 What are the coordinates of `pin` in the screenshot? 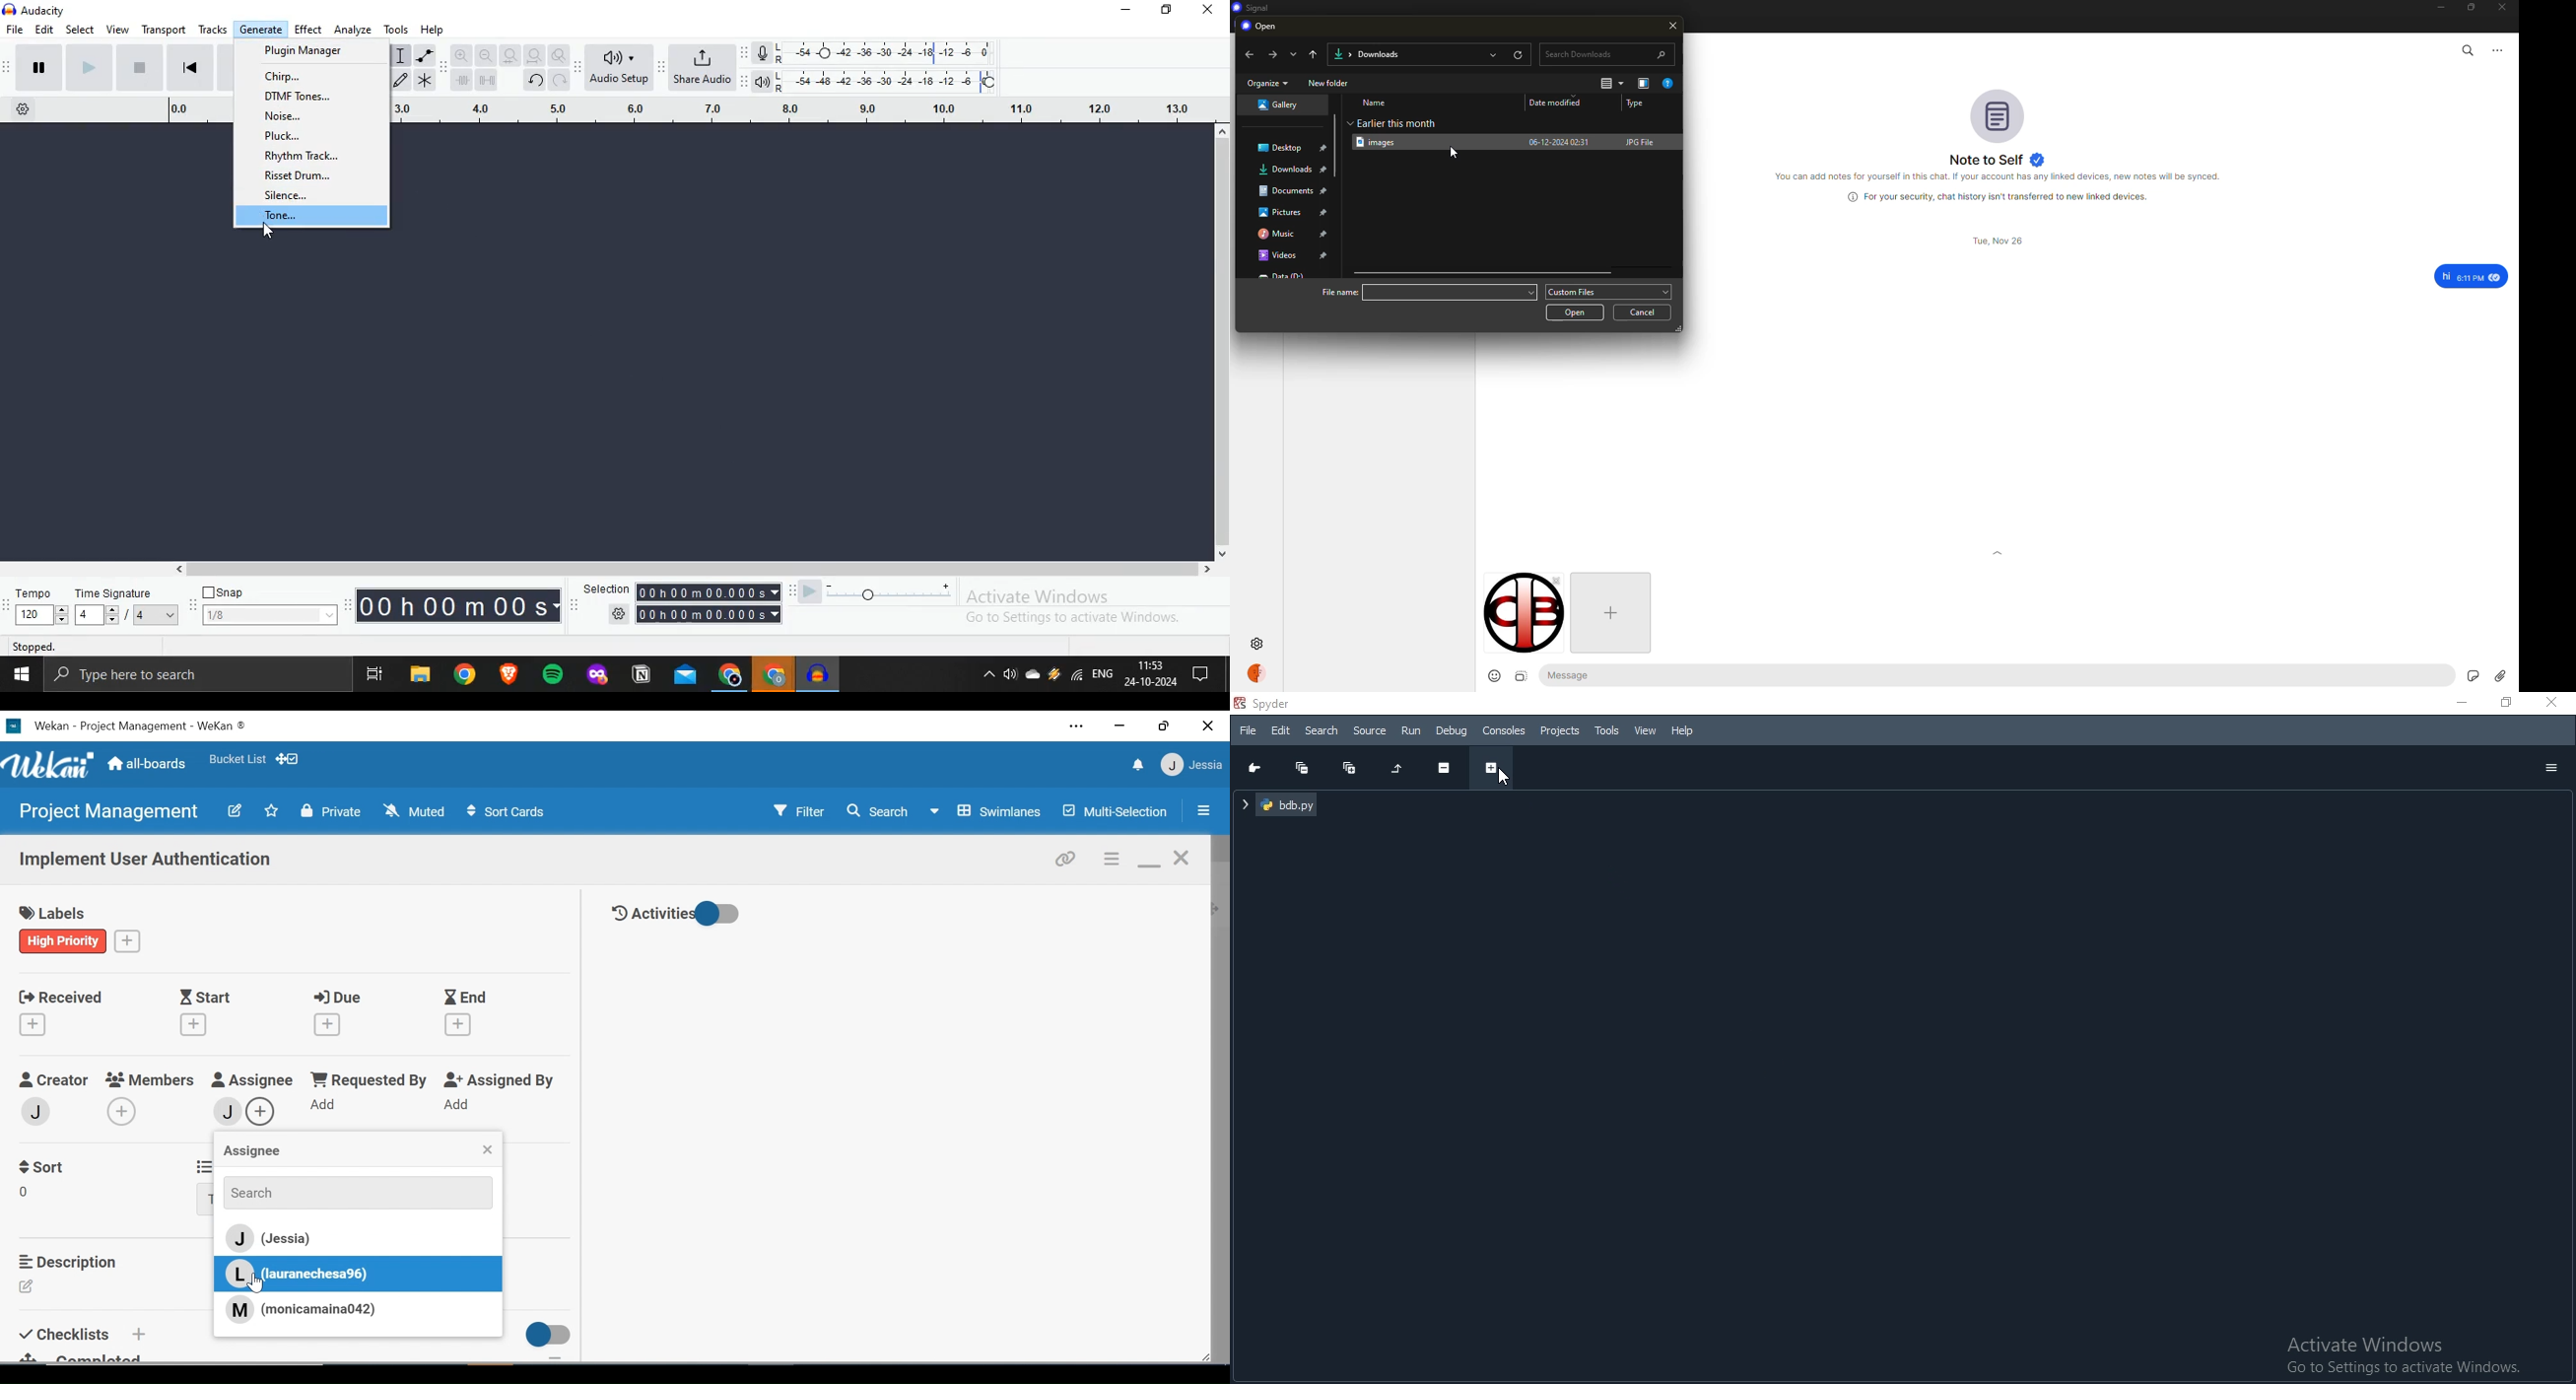 It's located at (1325, 214).